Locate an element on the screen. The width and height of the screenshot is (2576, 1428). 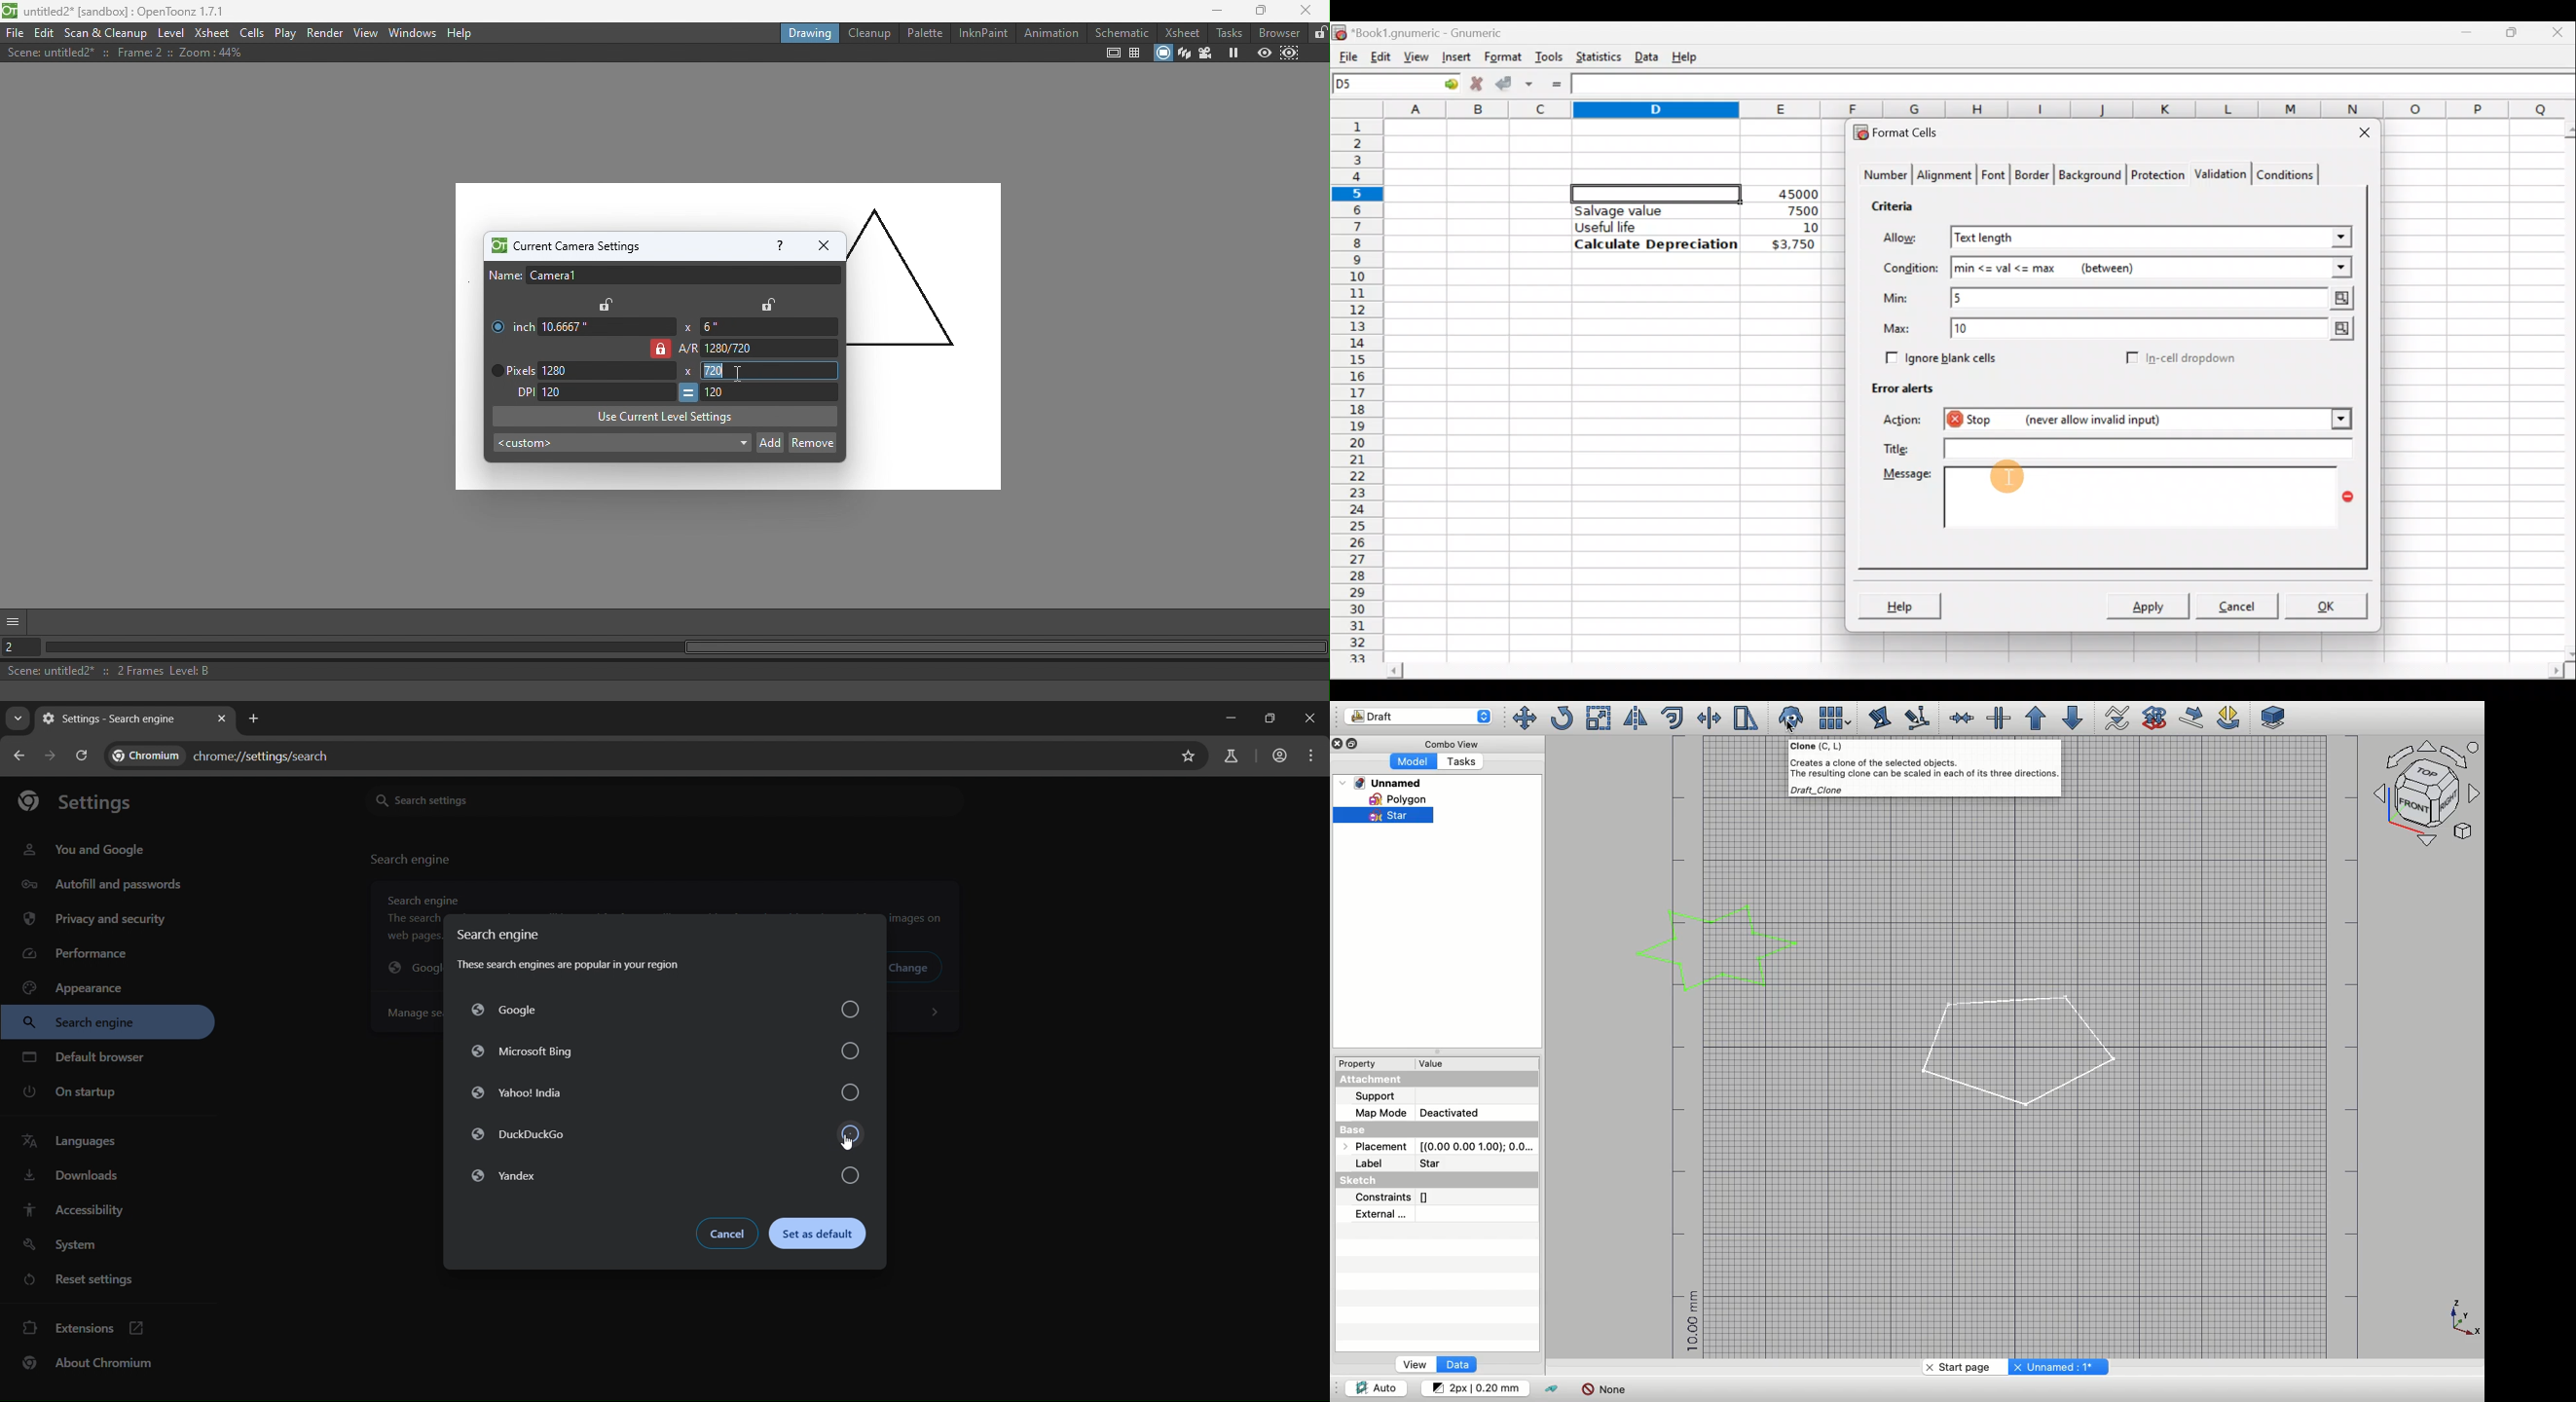
Useful life is located at coordinates (1649, 227).